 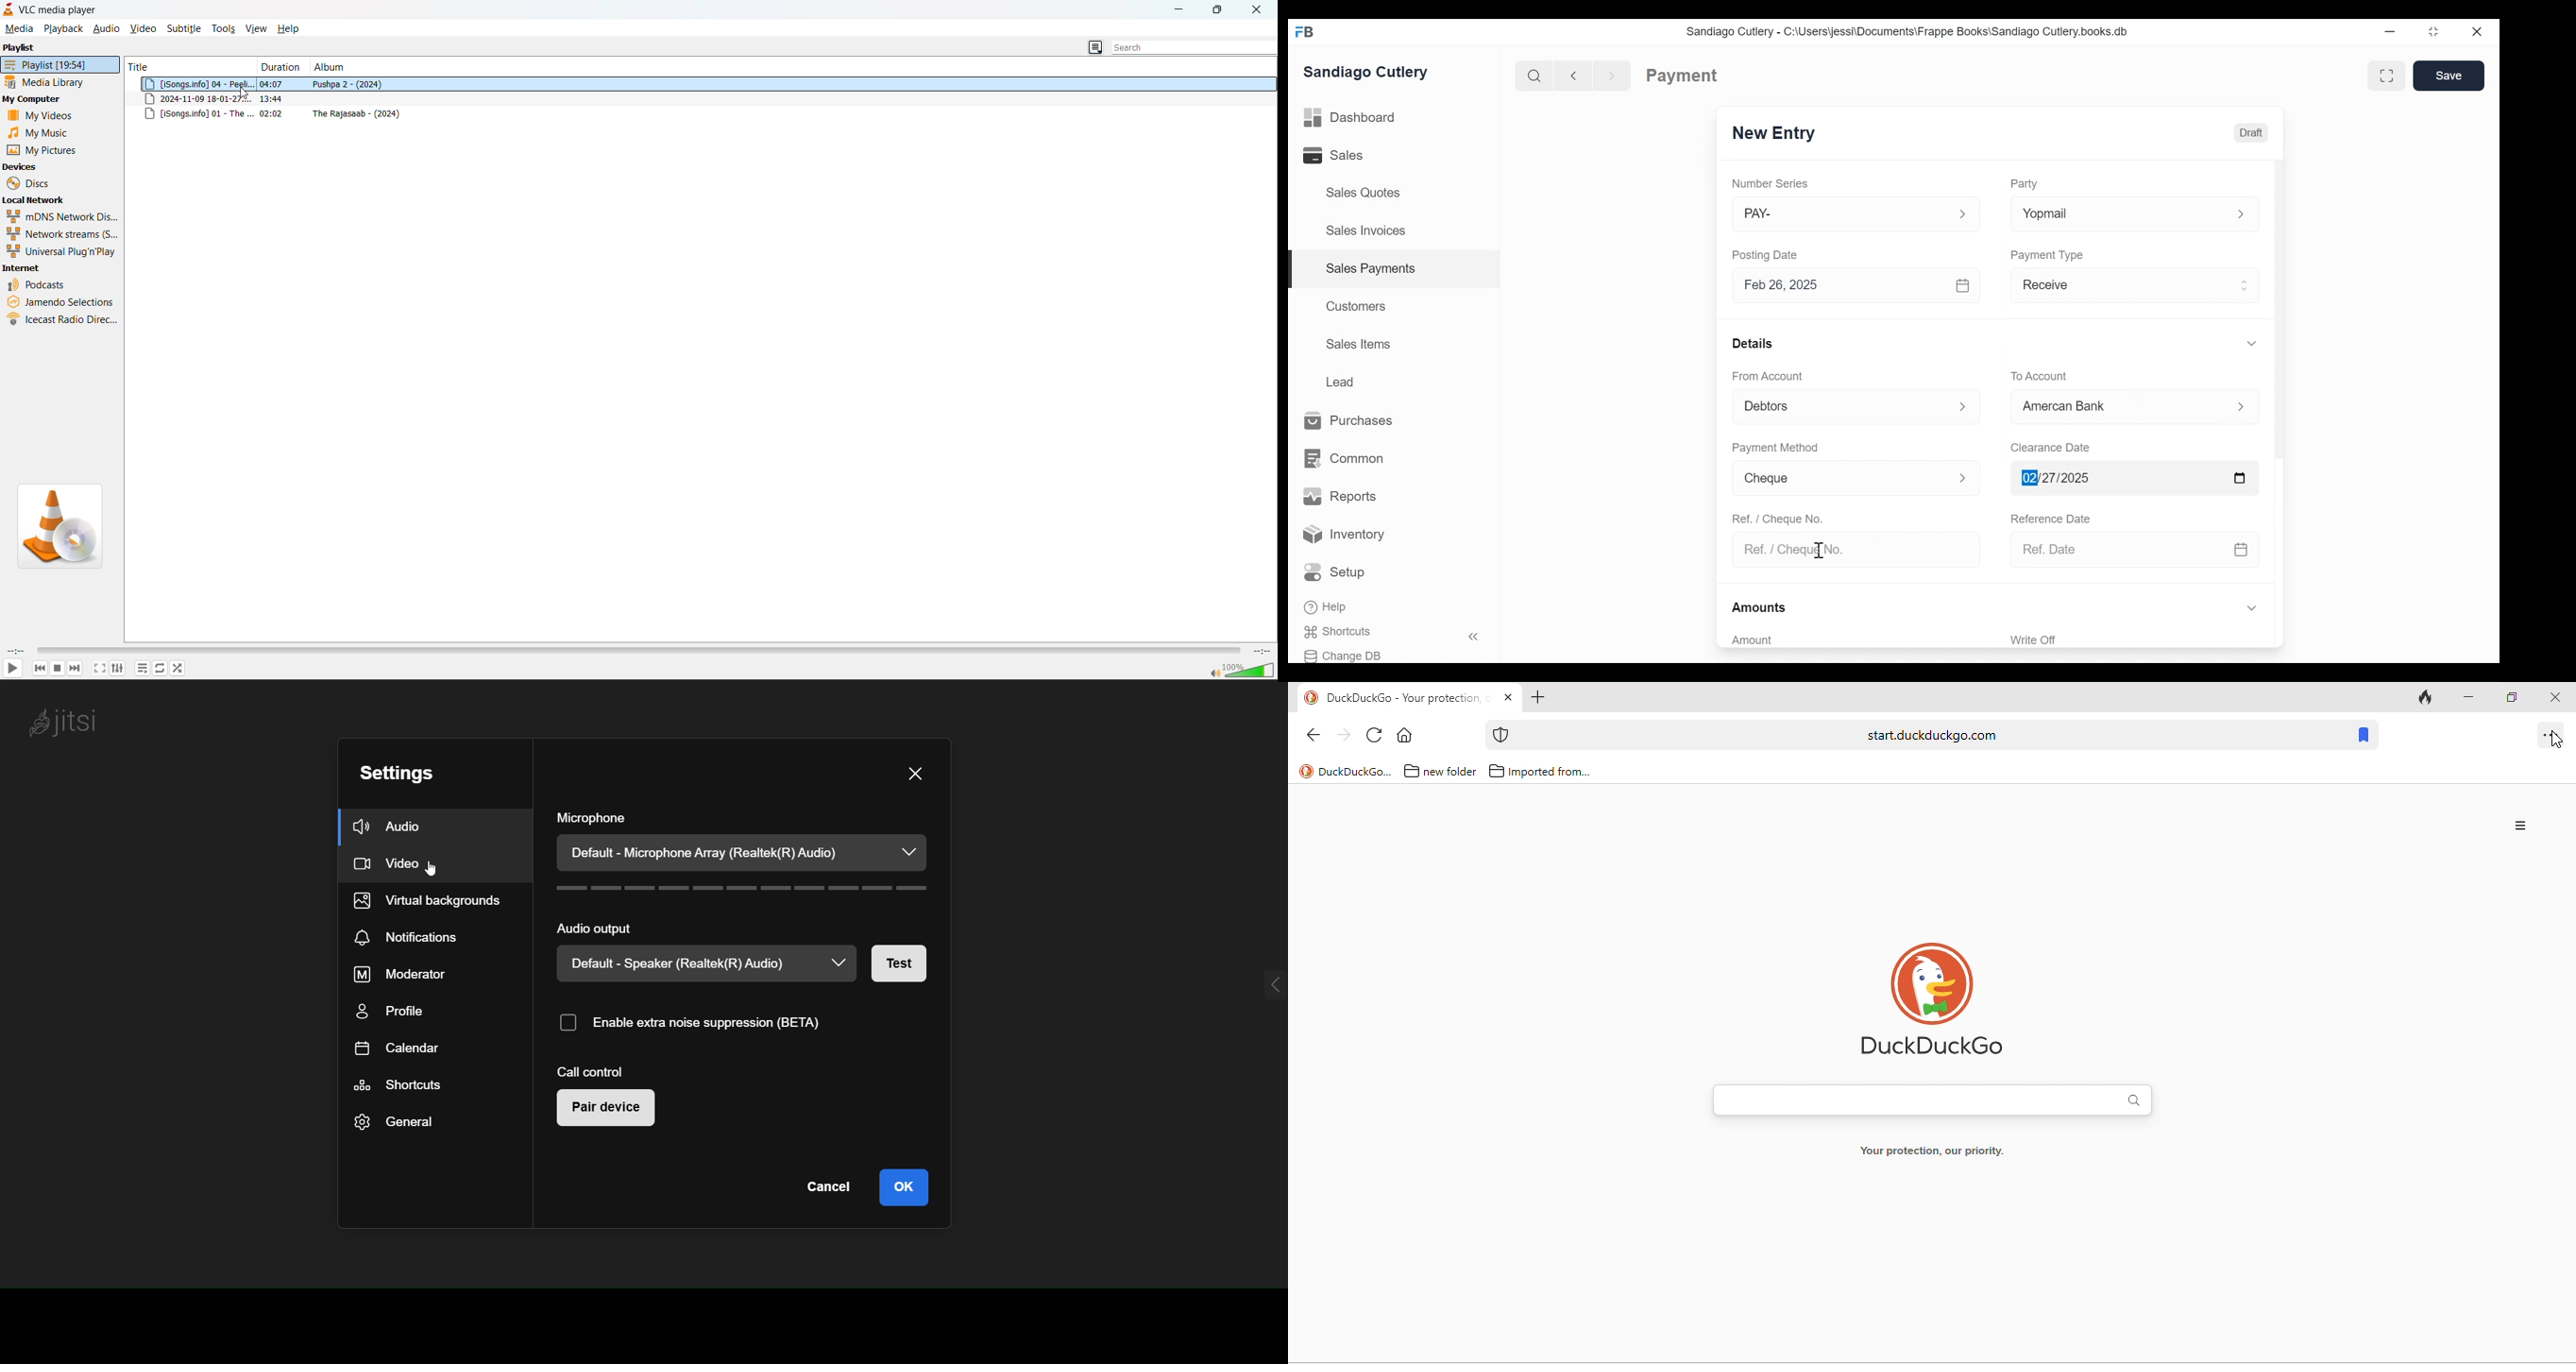 What do you see at coordinates (1842, 216) in the screenshot?
I see `PAY-` at bounding box center [1842, 216].